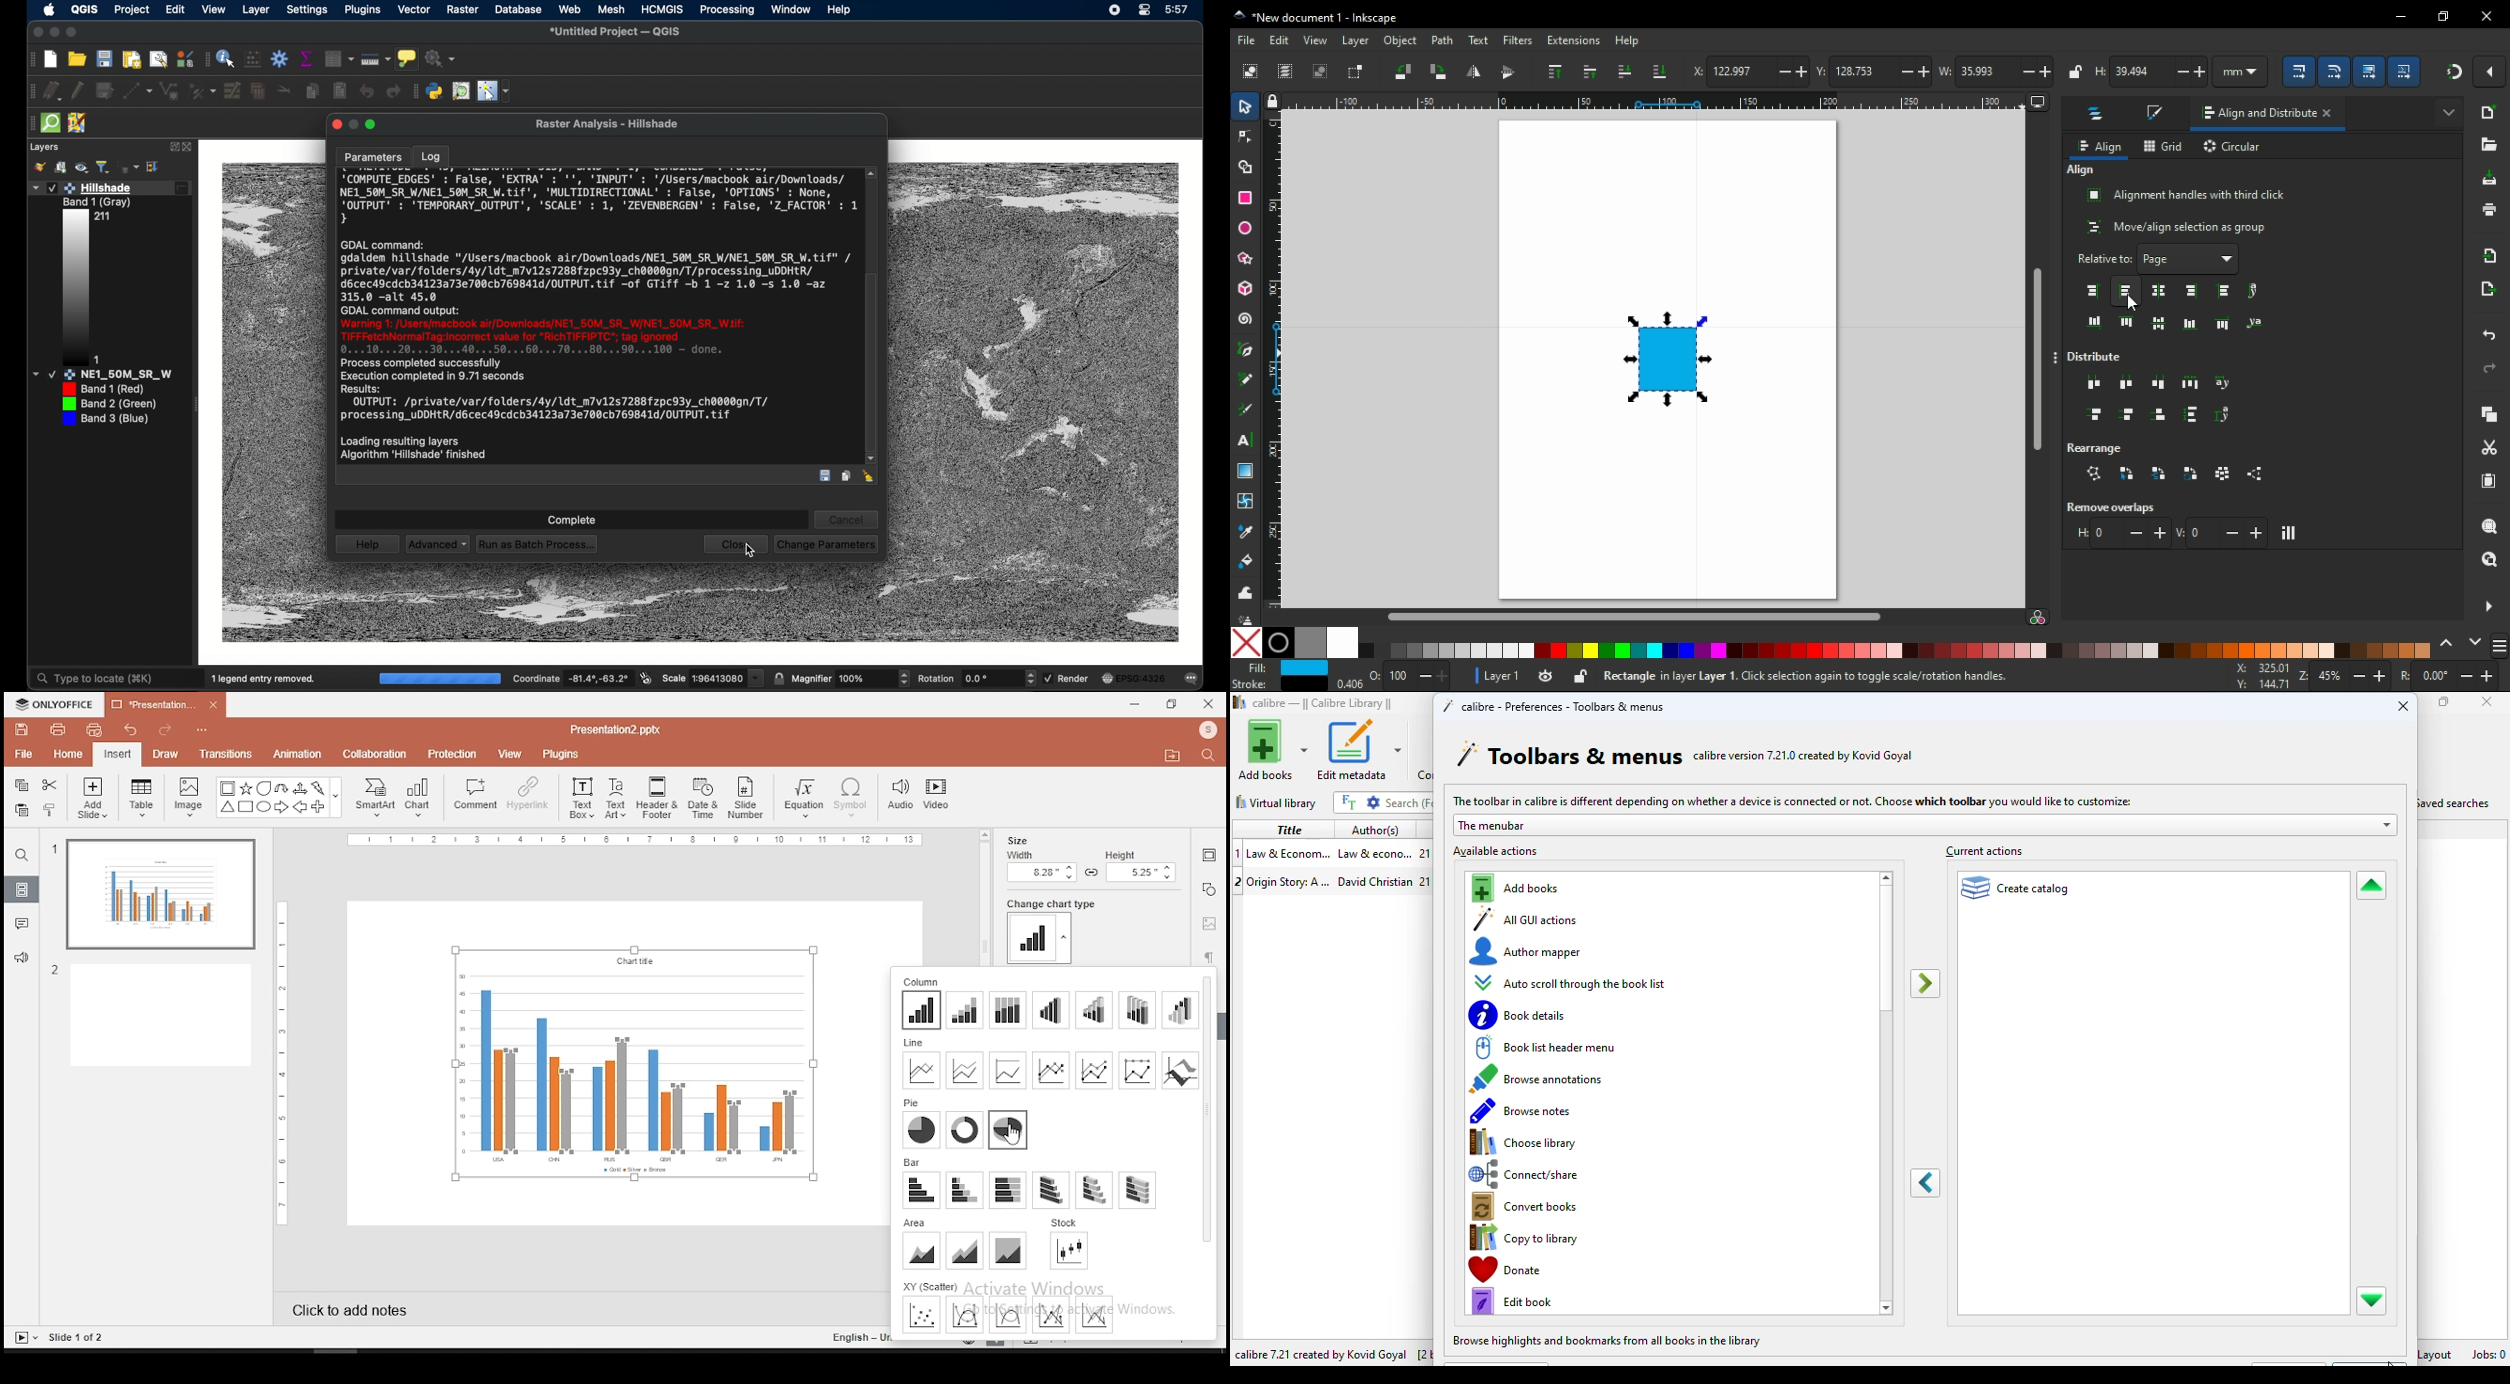 This screenshot has height=1400, width=2520. Describe the element at coordinates (1247, 592) in the screenshot. I see `tweak tool` at that location.